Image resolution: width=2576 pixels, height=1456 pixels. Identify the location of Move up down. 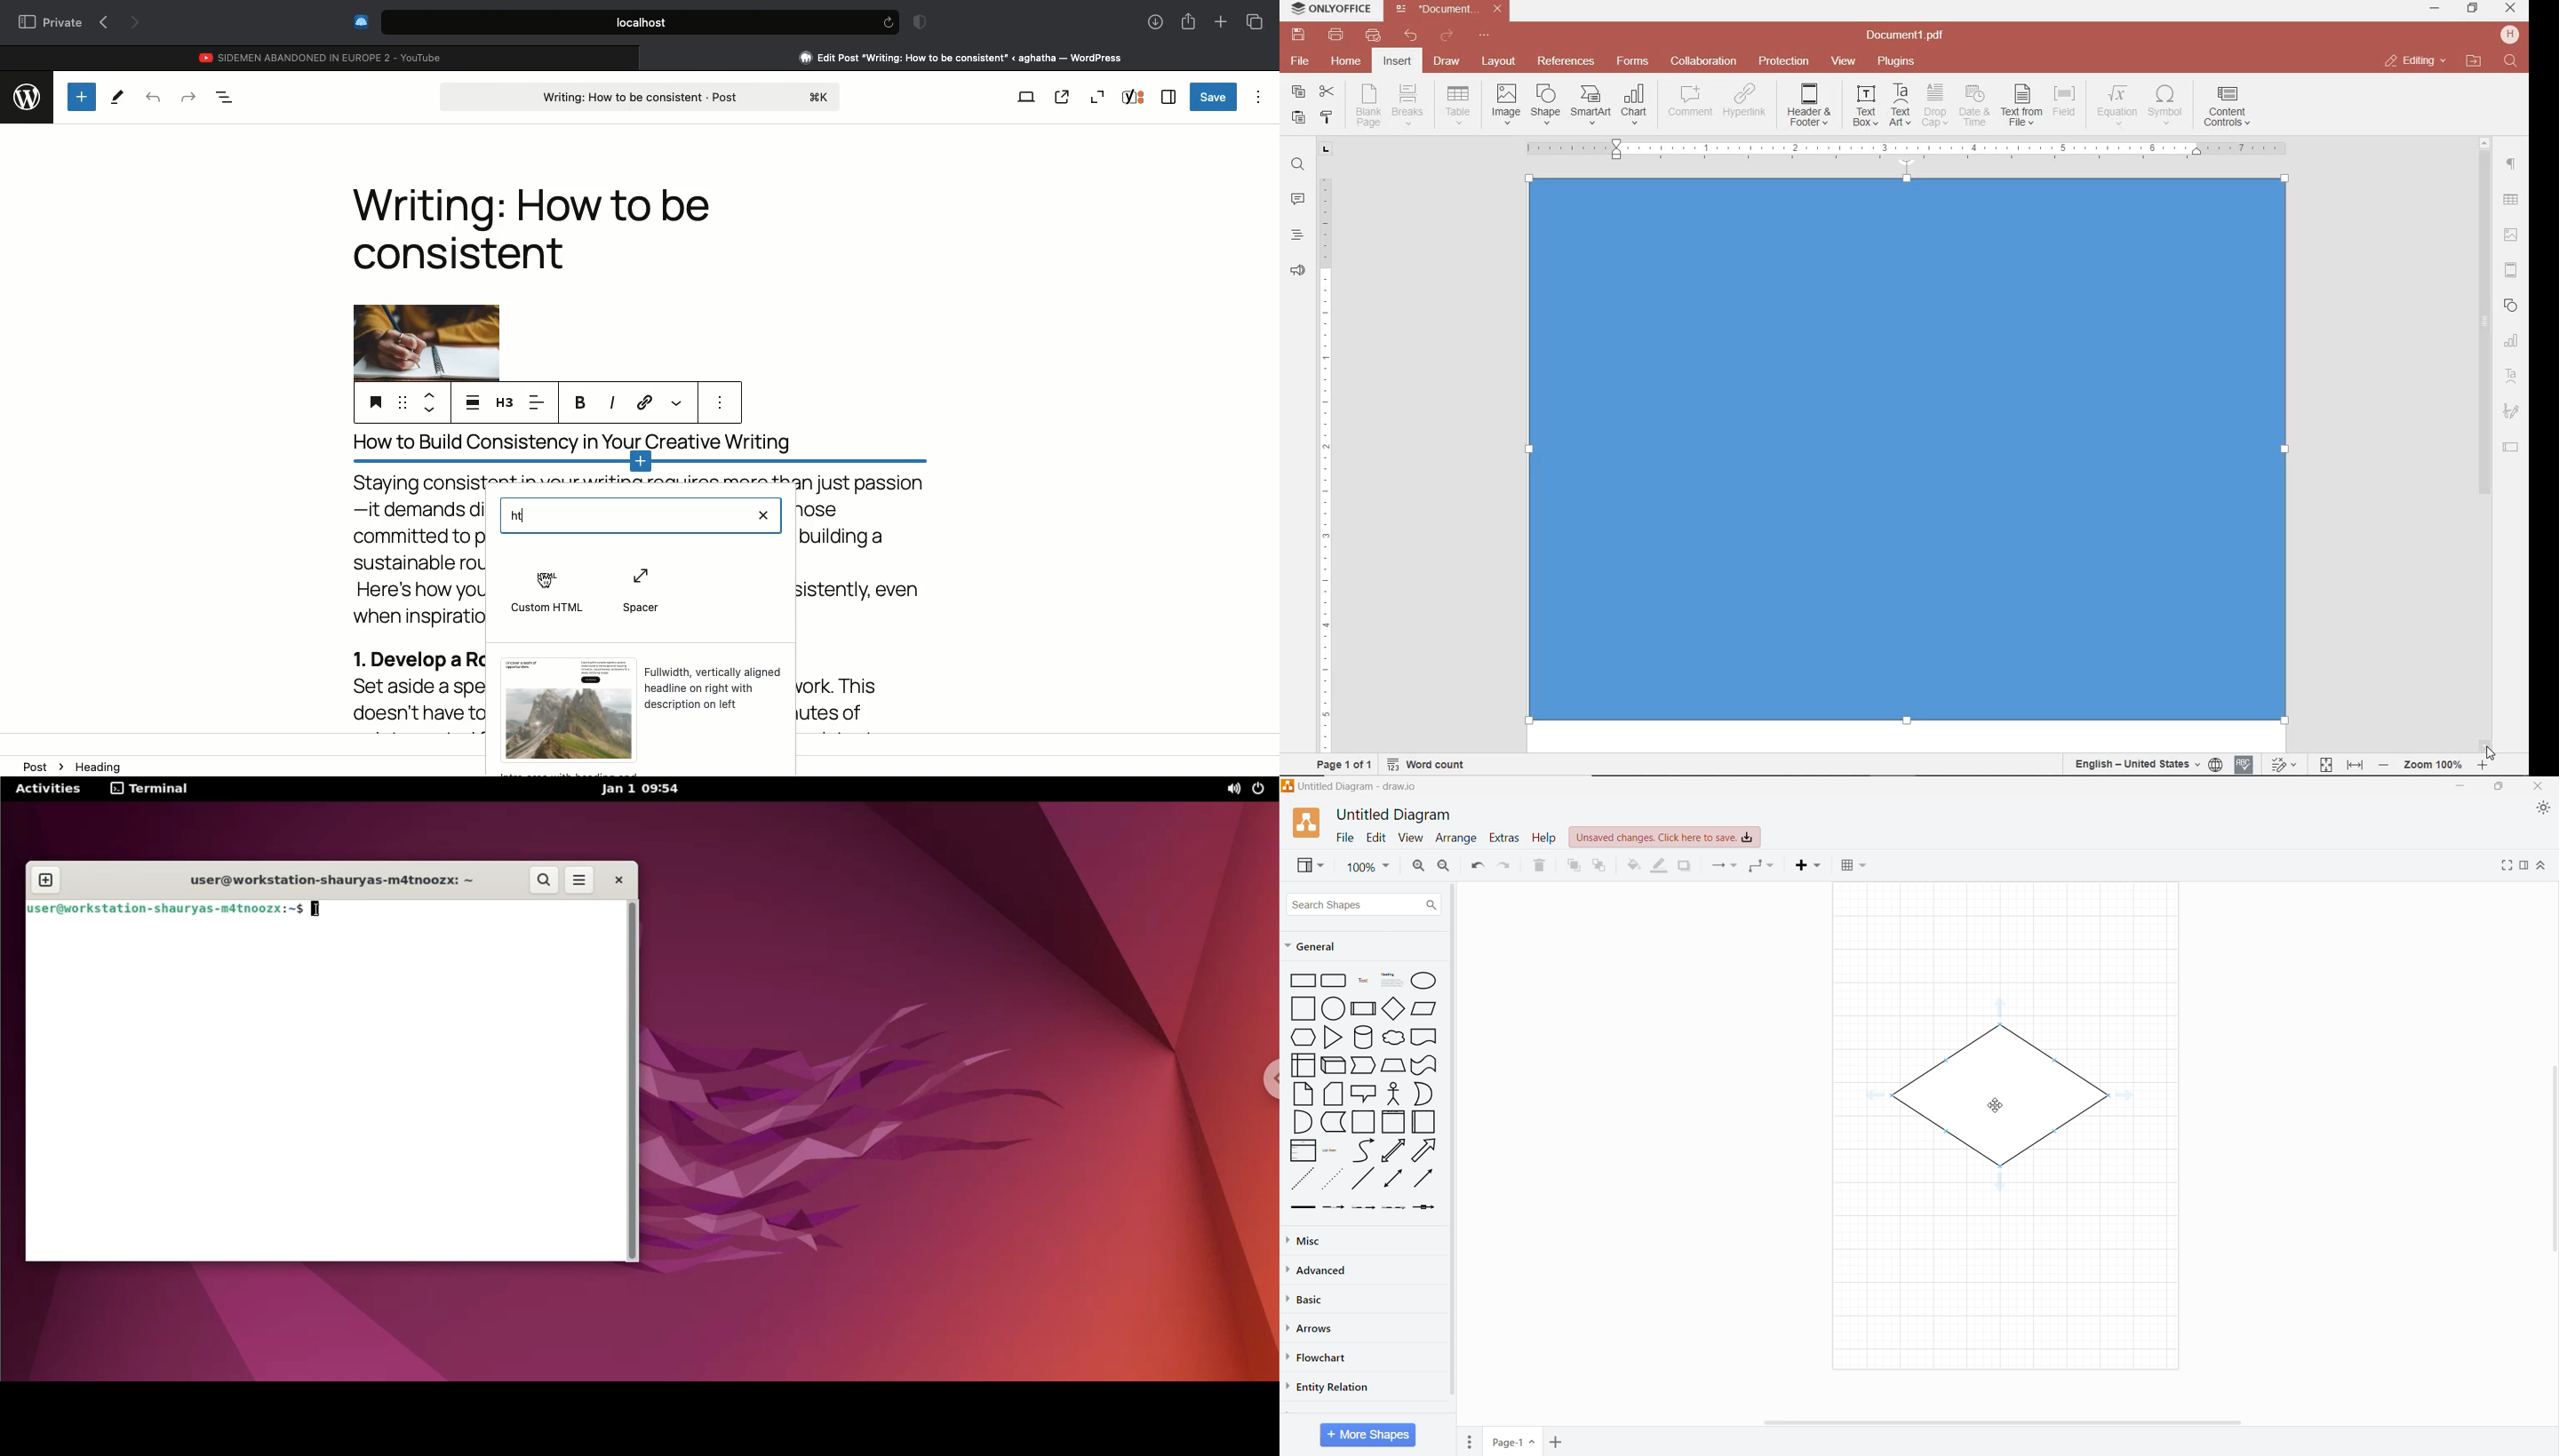
(430, 403).